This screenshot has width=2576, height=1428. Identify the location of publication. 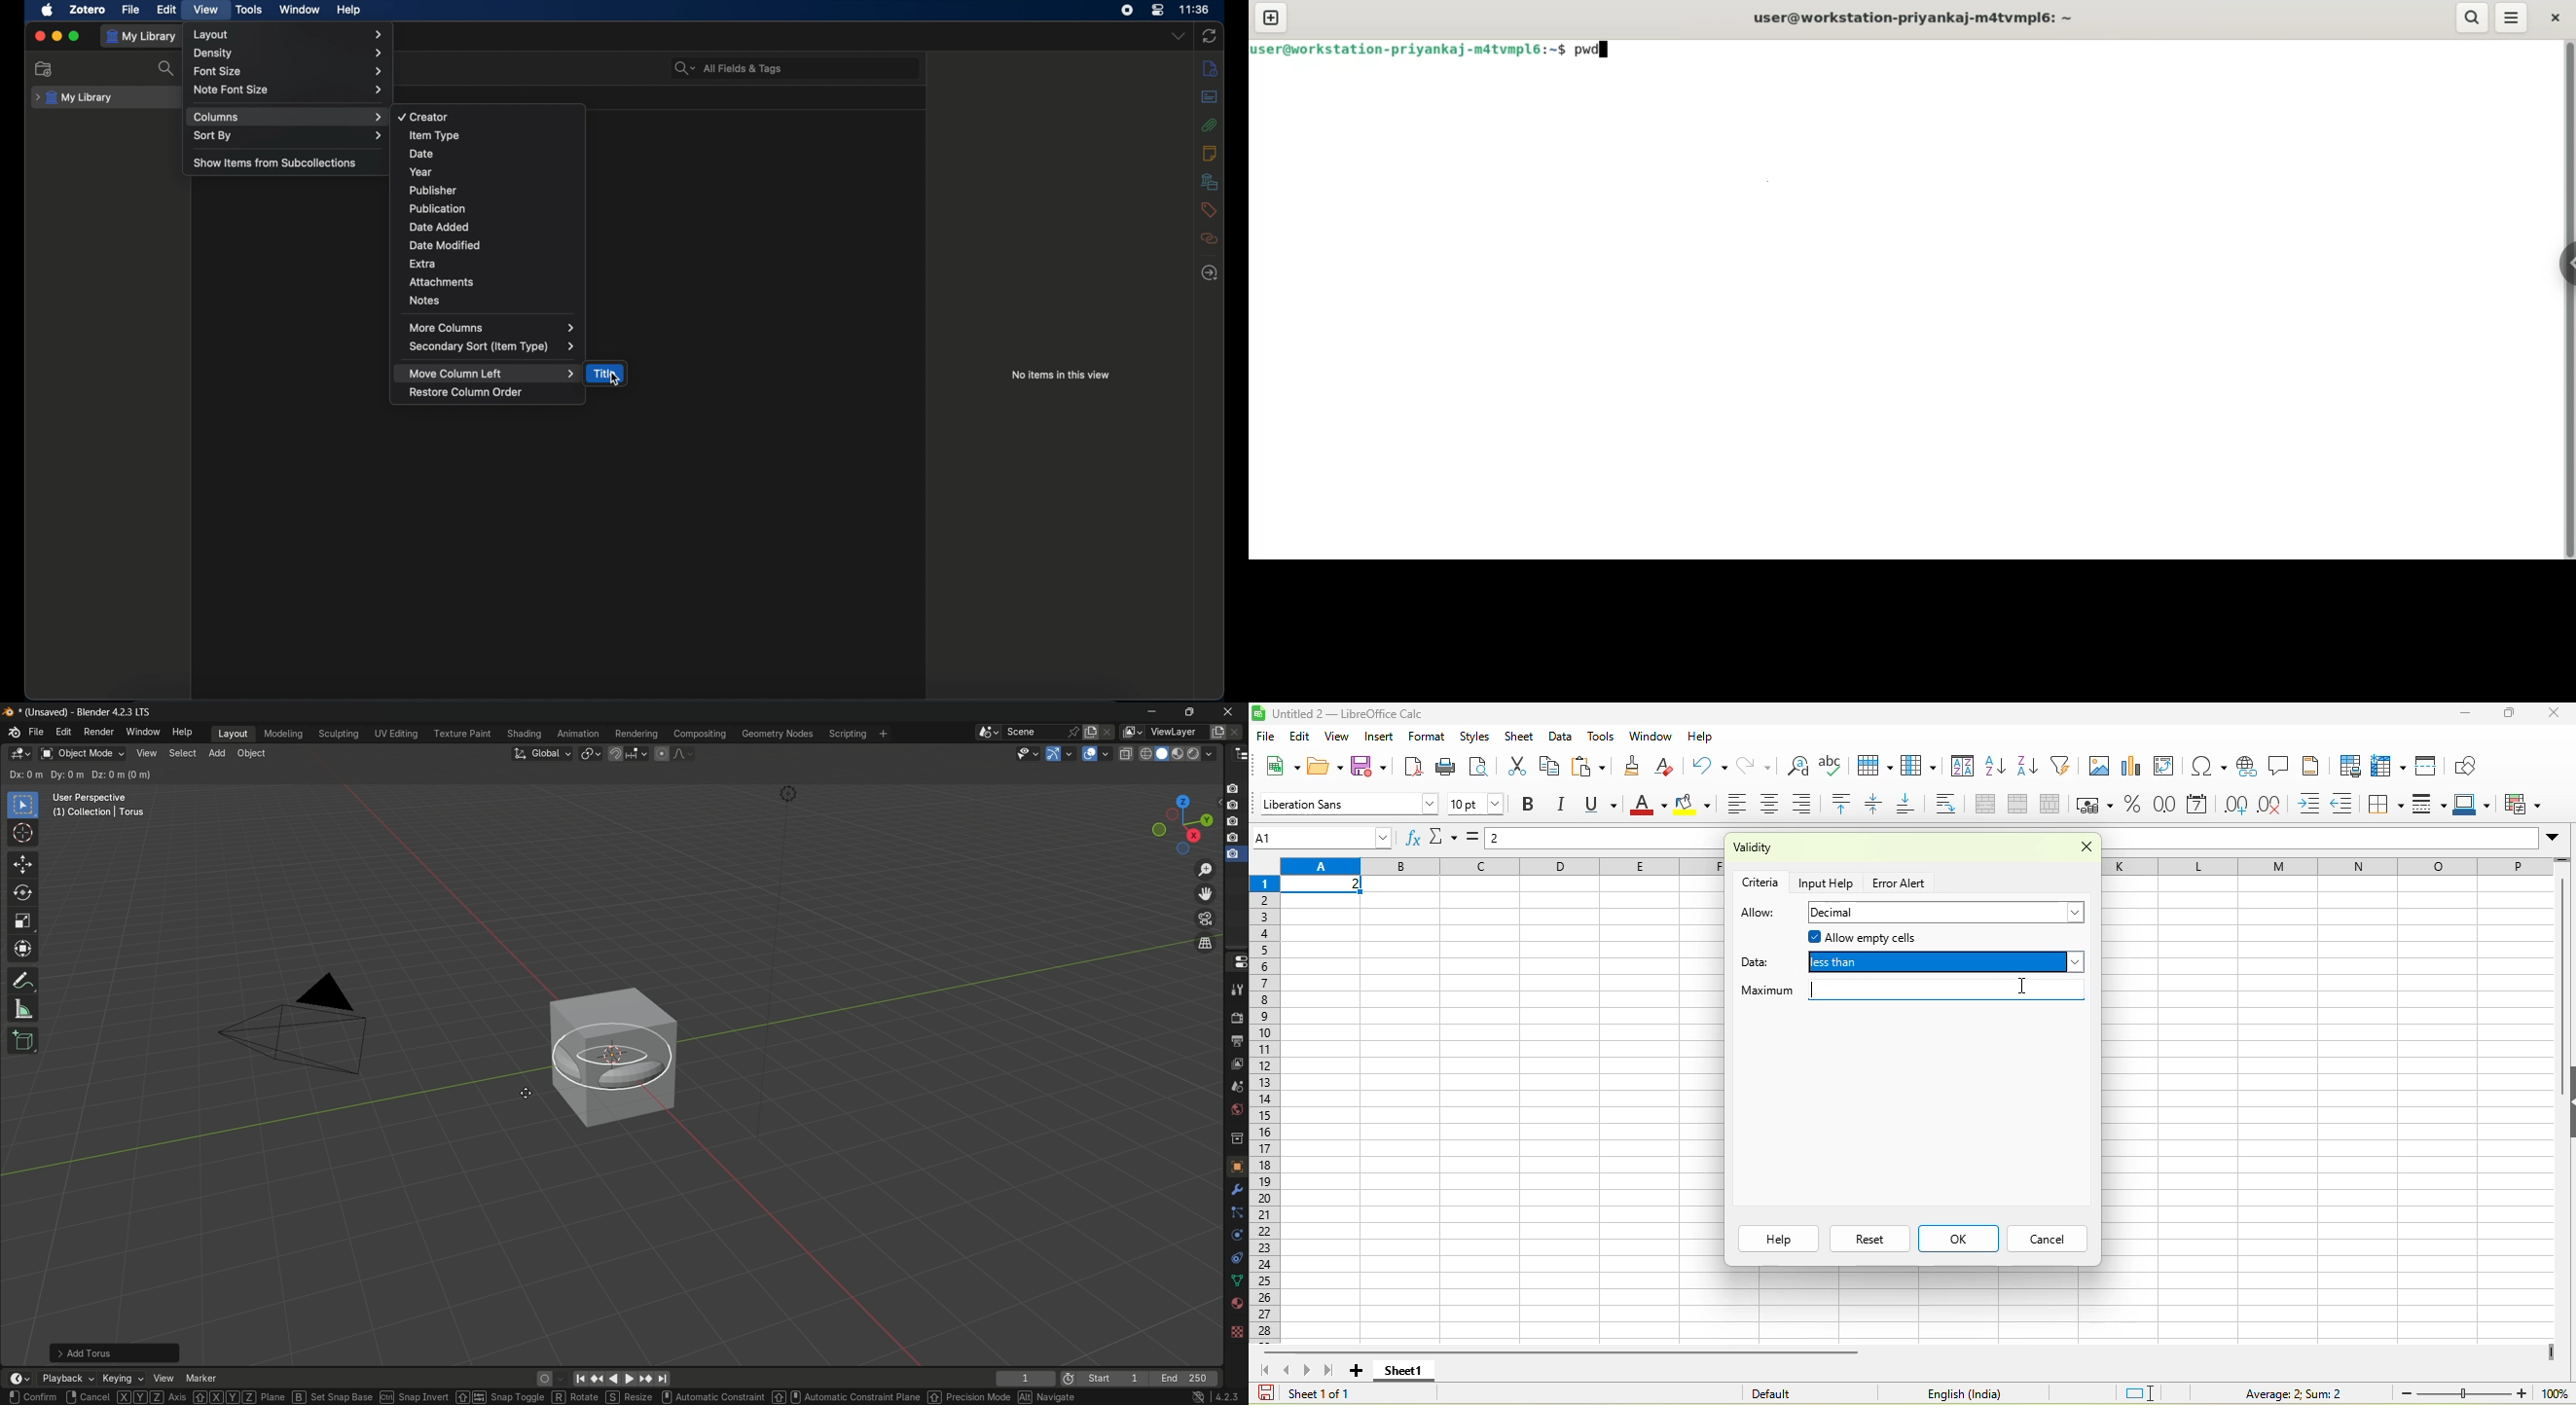
(438, 208).